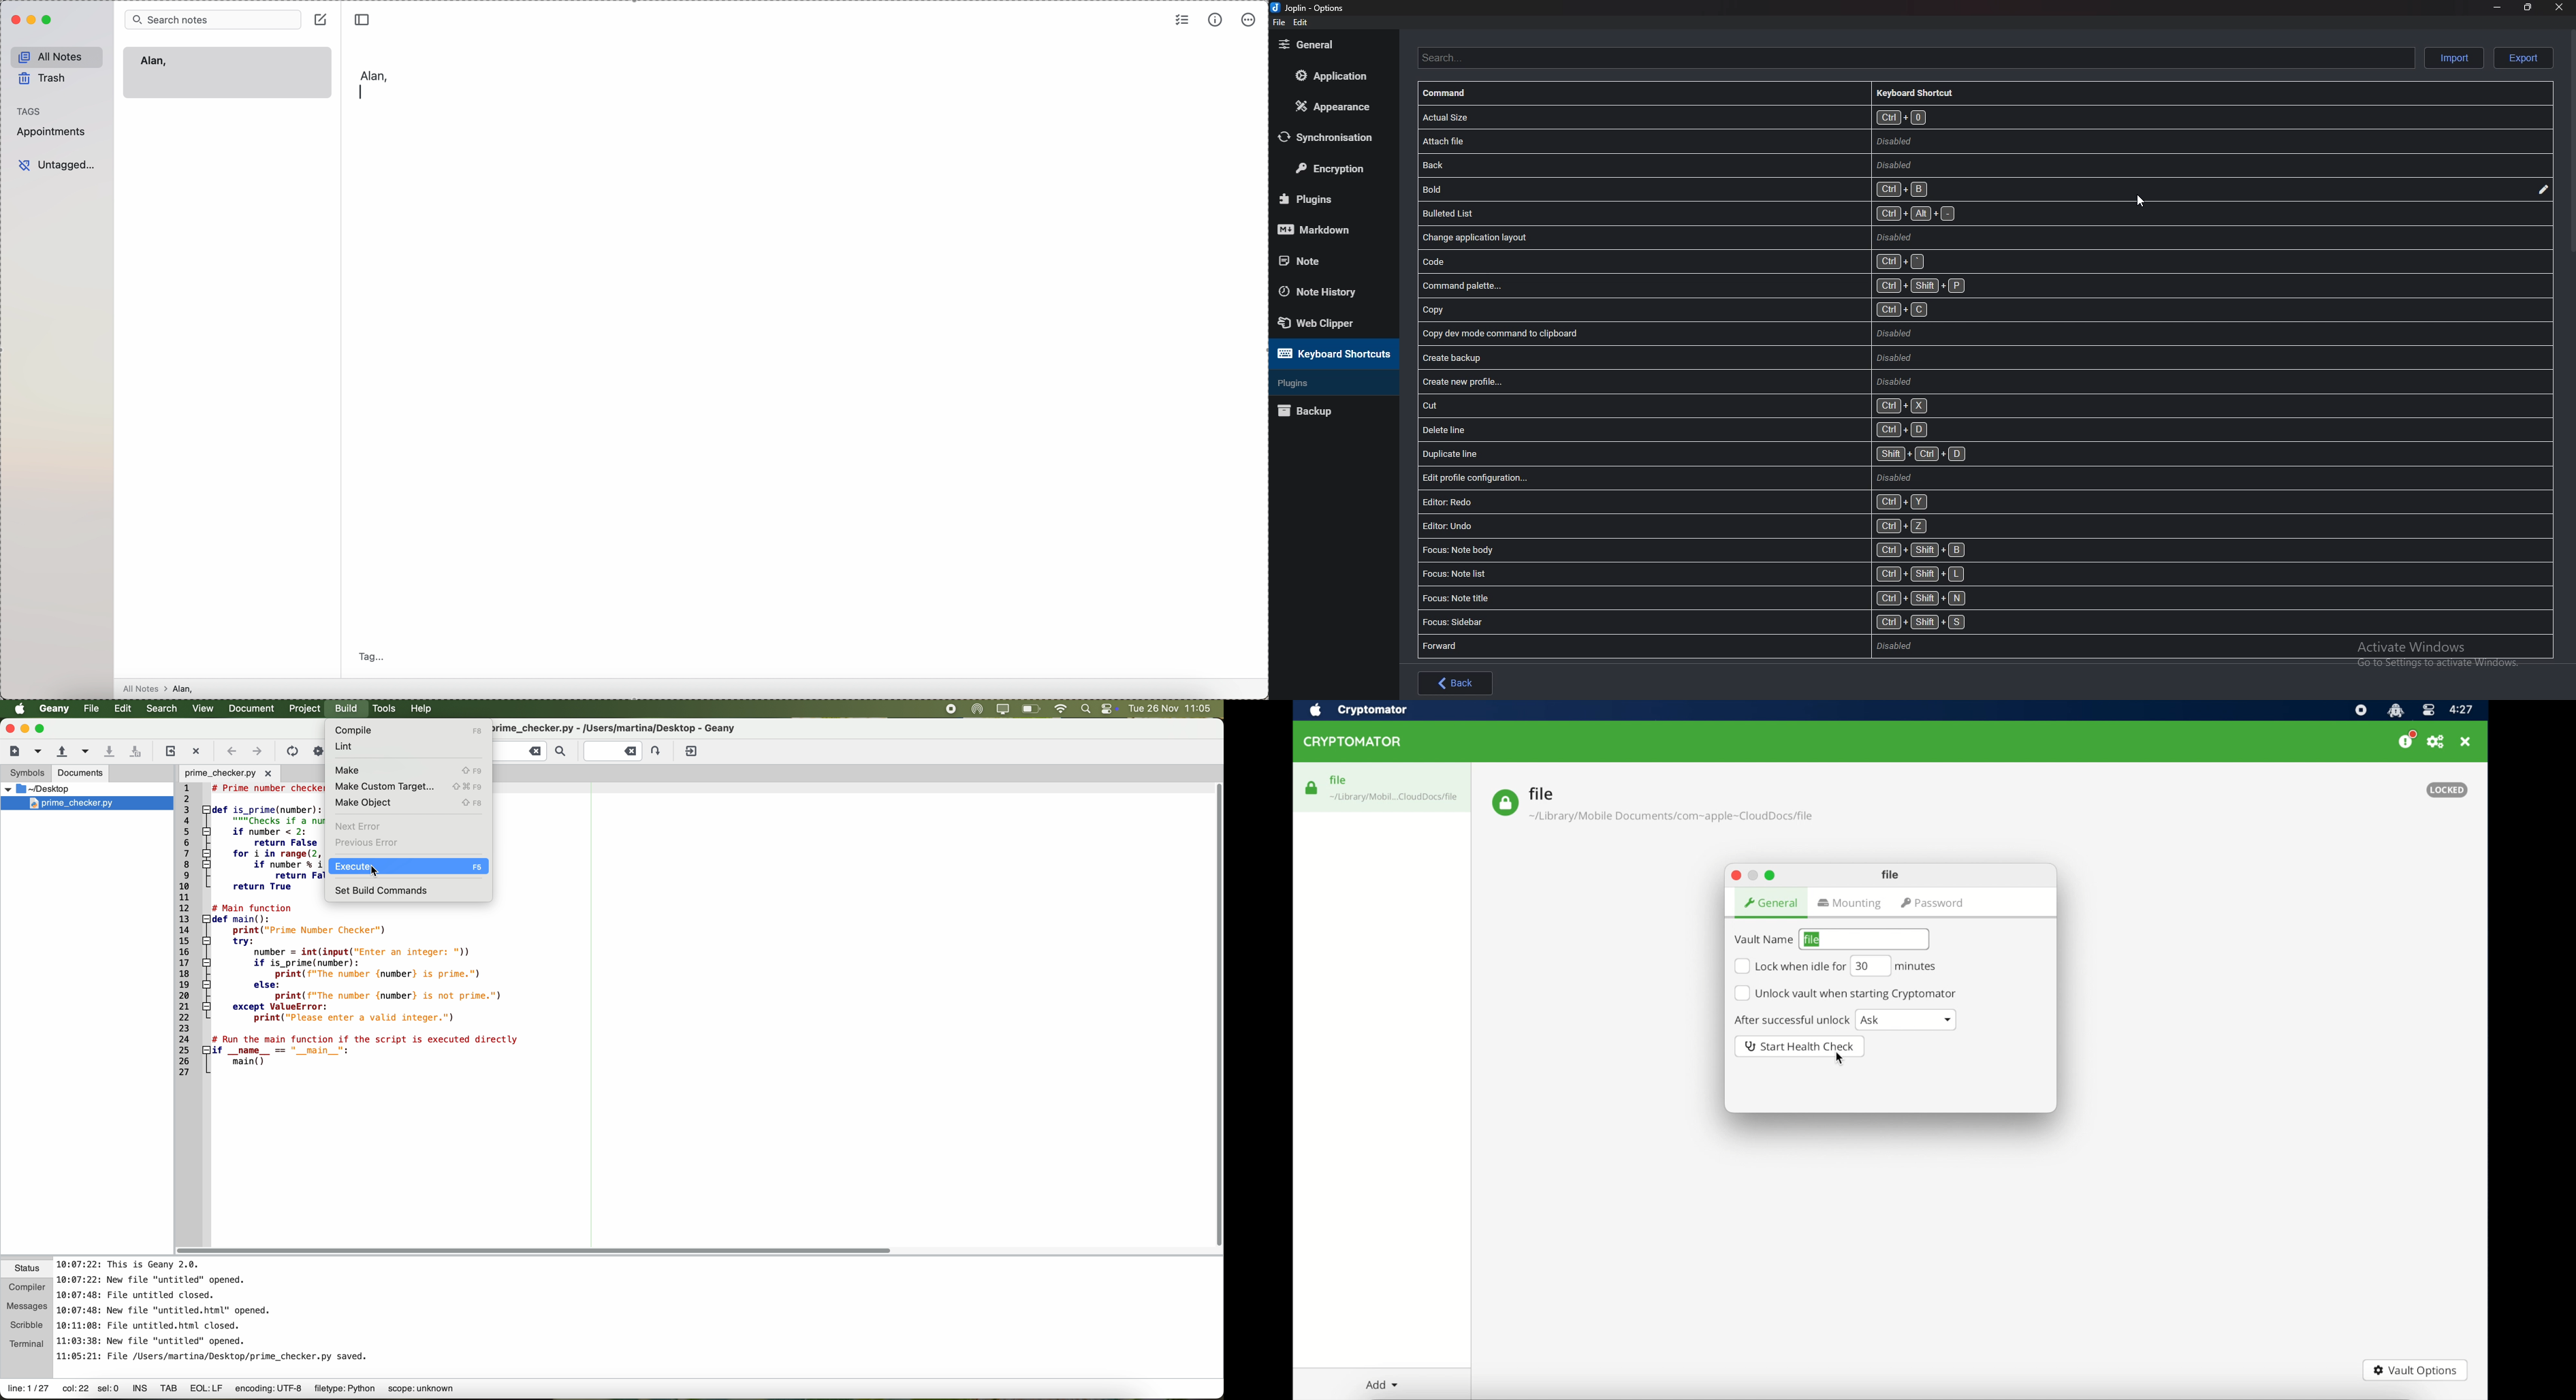 The image size is (2576, 1400). What do you see at coordinates (1329, 383) in the screenshot?
I see `Plugins` at bounding box center [1329, 383].